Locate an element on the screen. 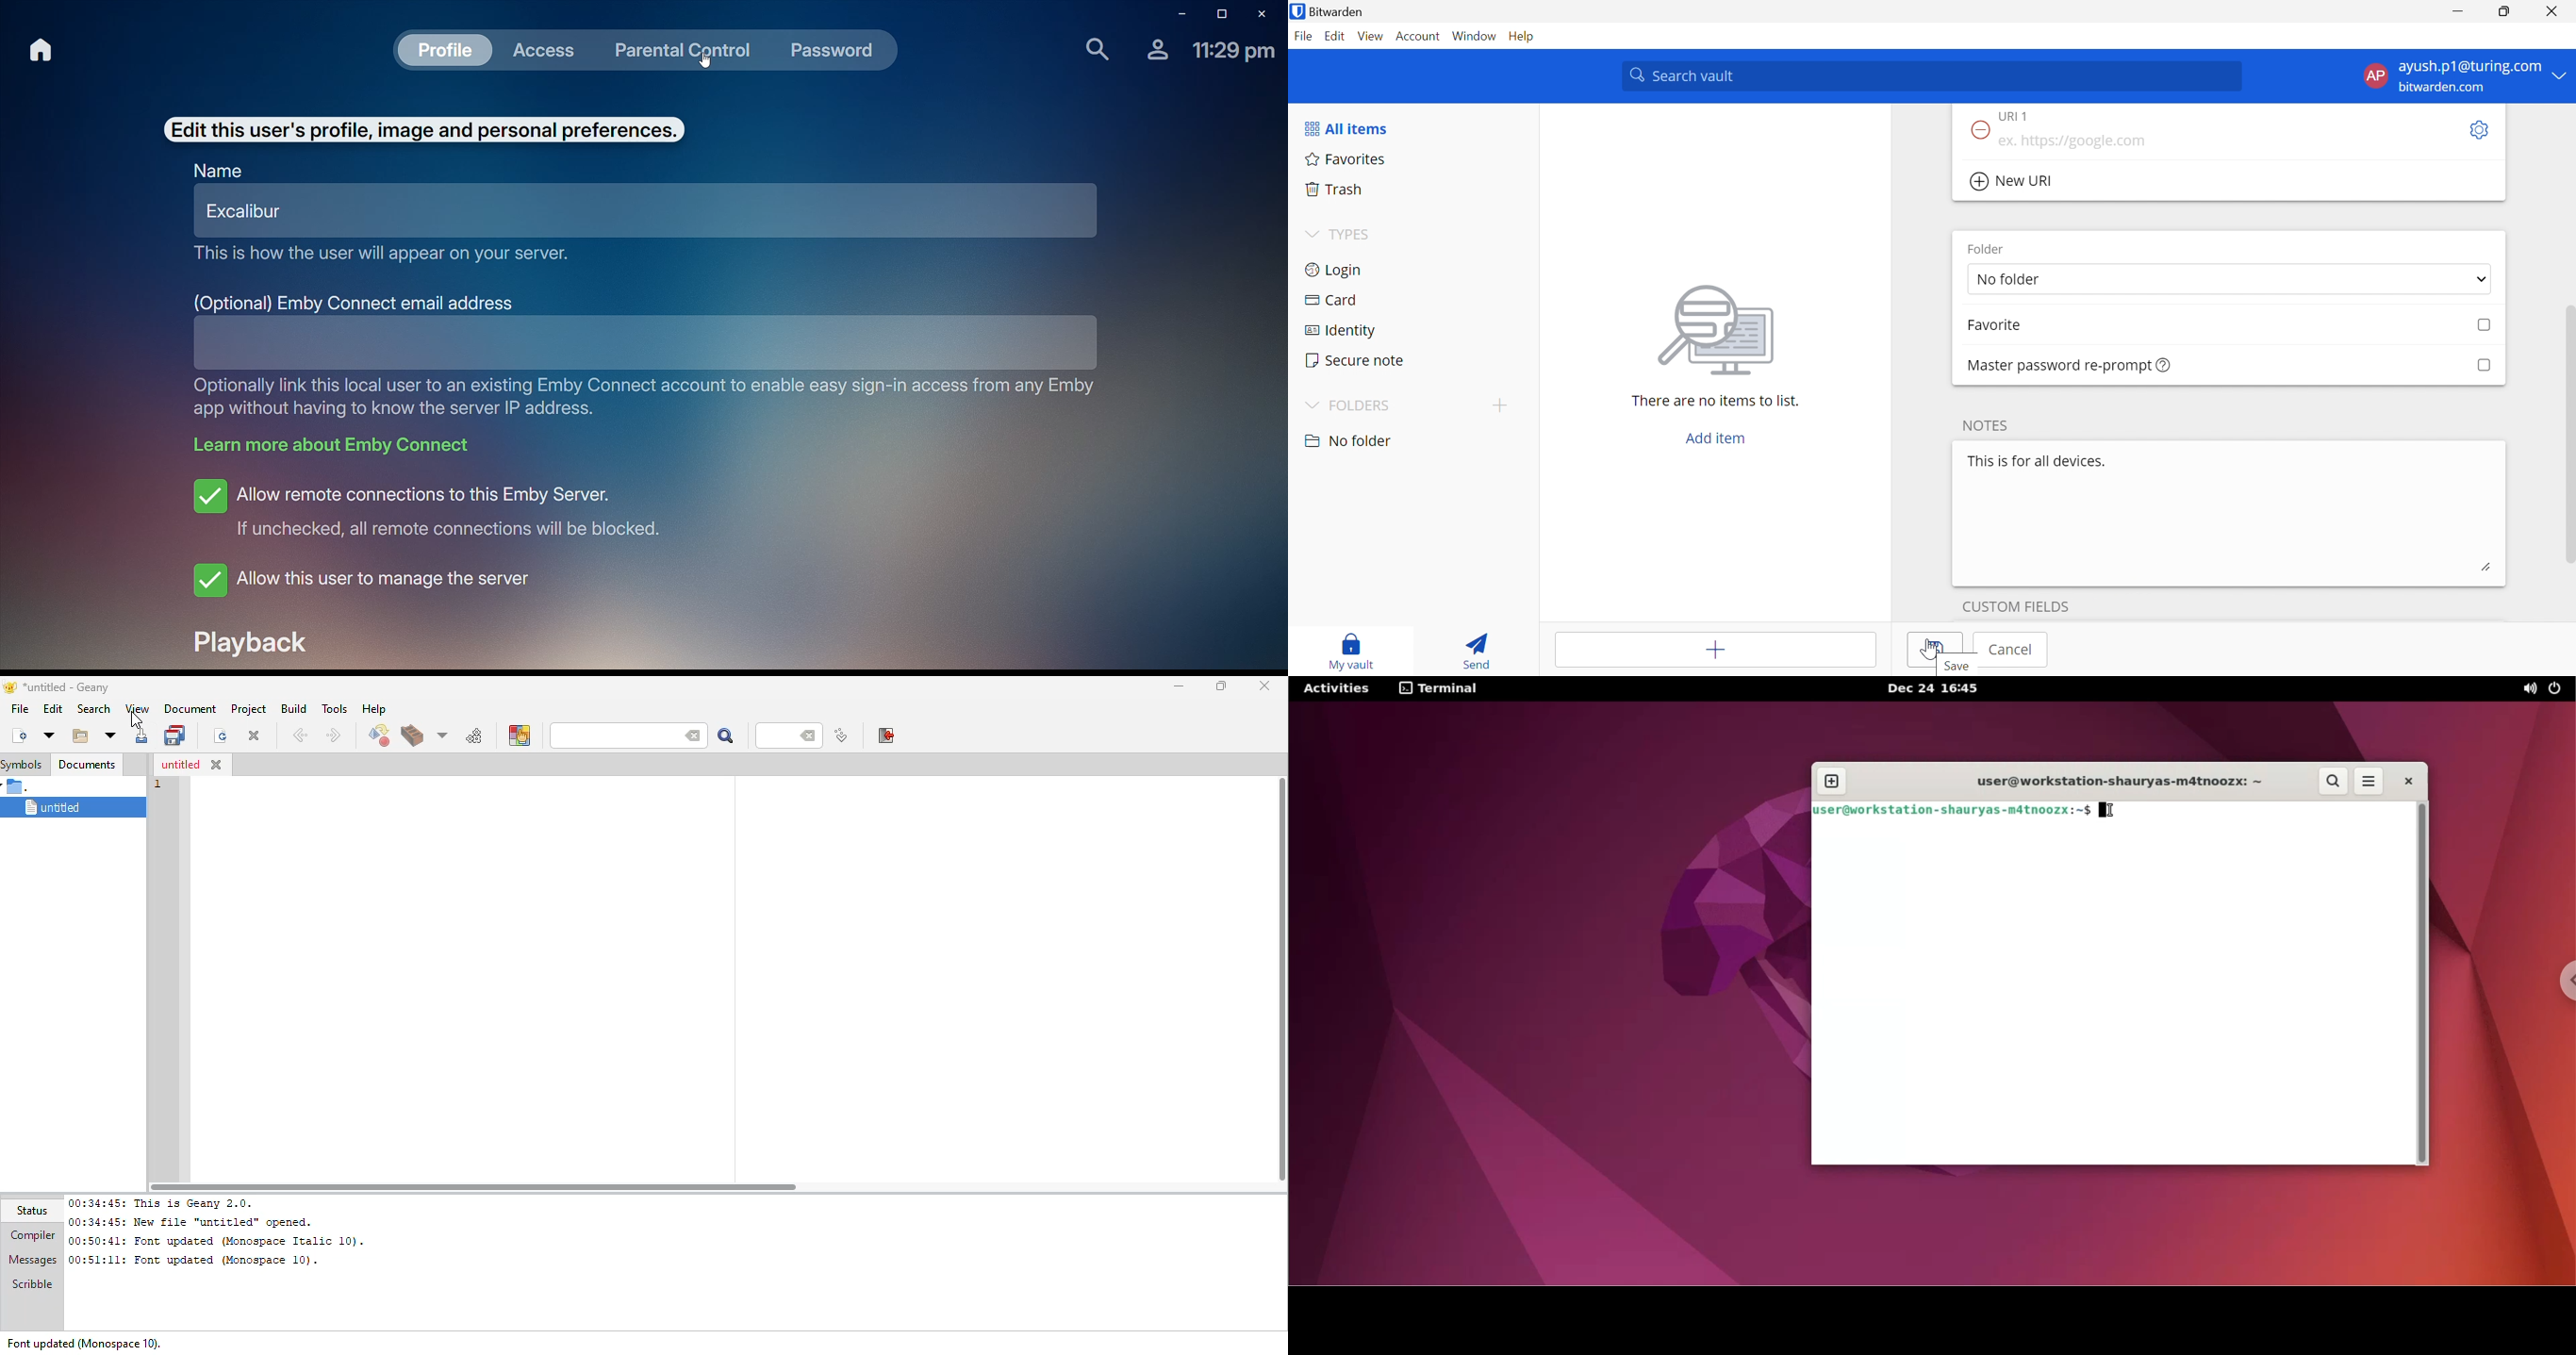  Tick is located at coordinates (209, 495).